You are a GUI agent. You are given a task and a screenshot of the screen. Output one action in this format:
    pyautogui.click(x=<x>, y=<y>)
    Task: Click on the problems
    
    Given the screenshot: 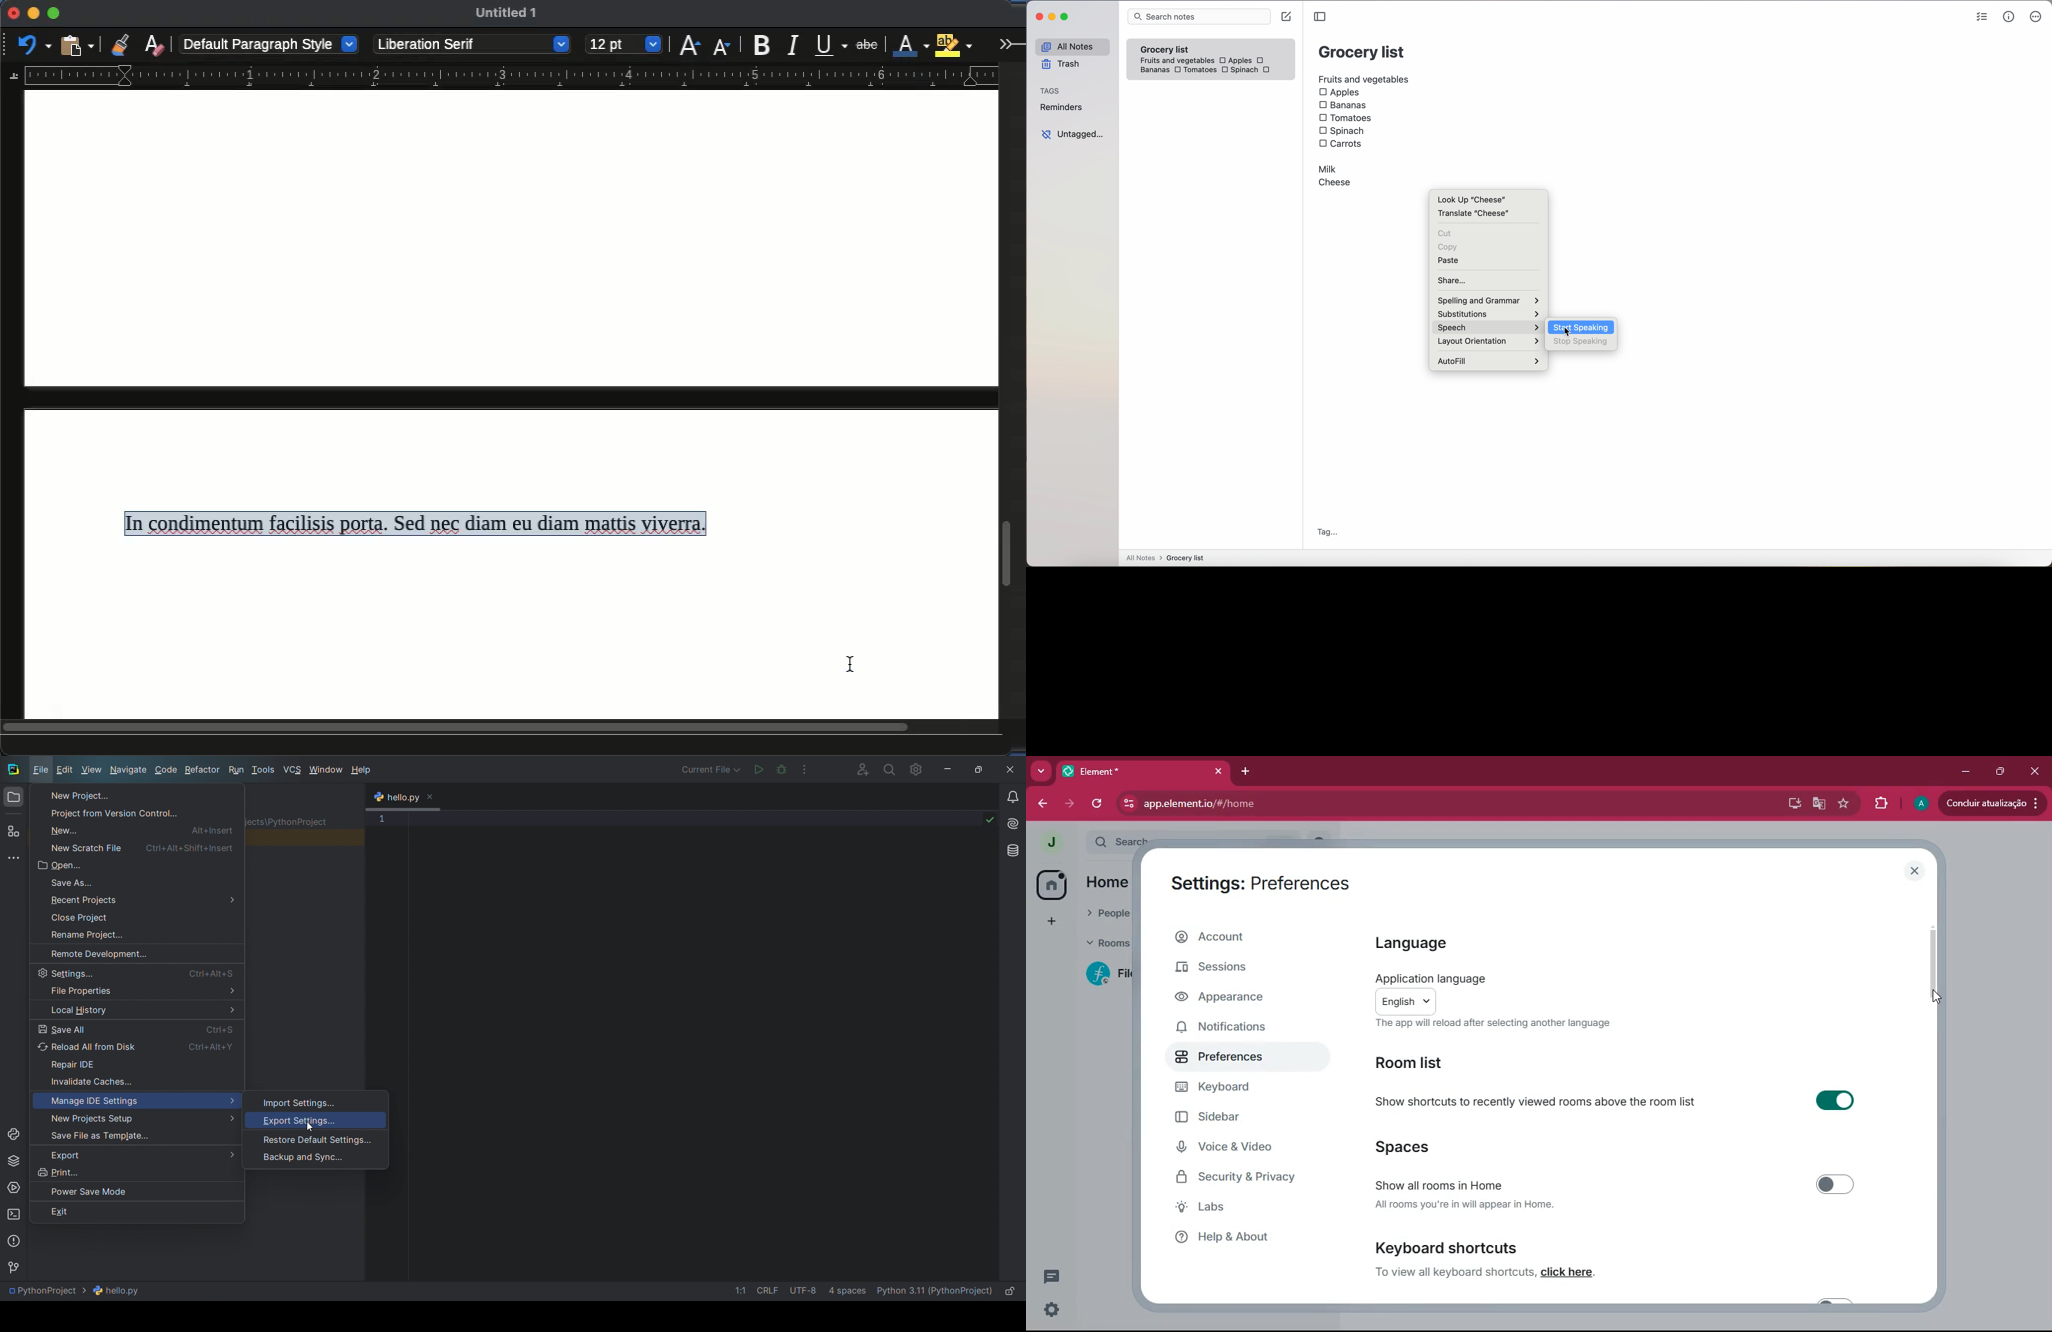 What is the action you would take?
    pyautogui.click(x=14, y=1242)
    